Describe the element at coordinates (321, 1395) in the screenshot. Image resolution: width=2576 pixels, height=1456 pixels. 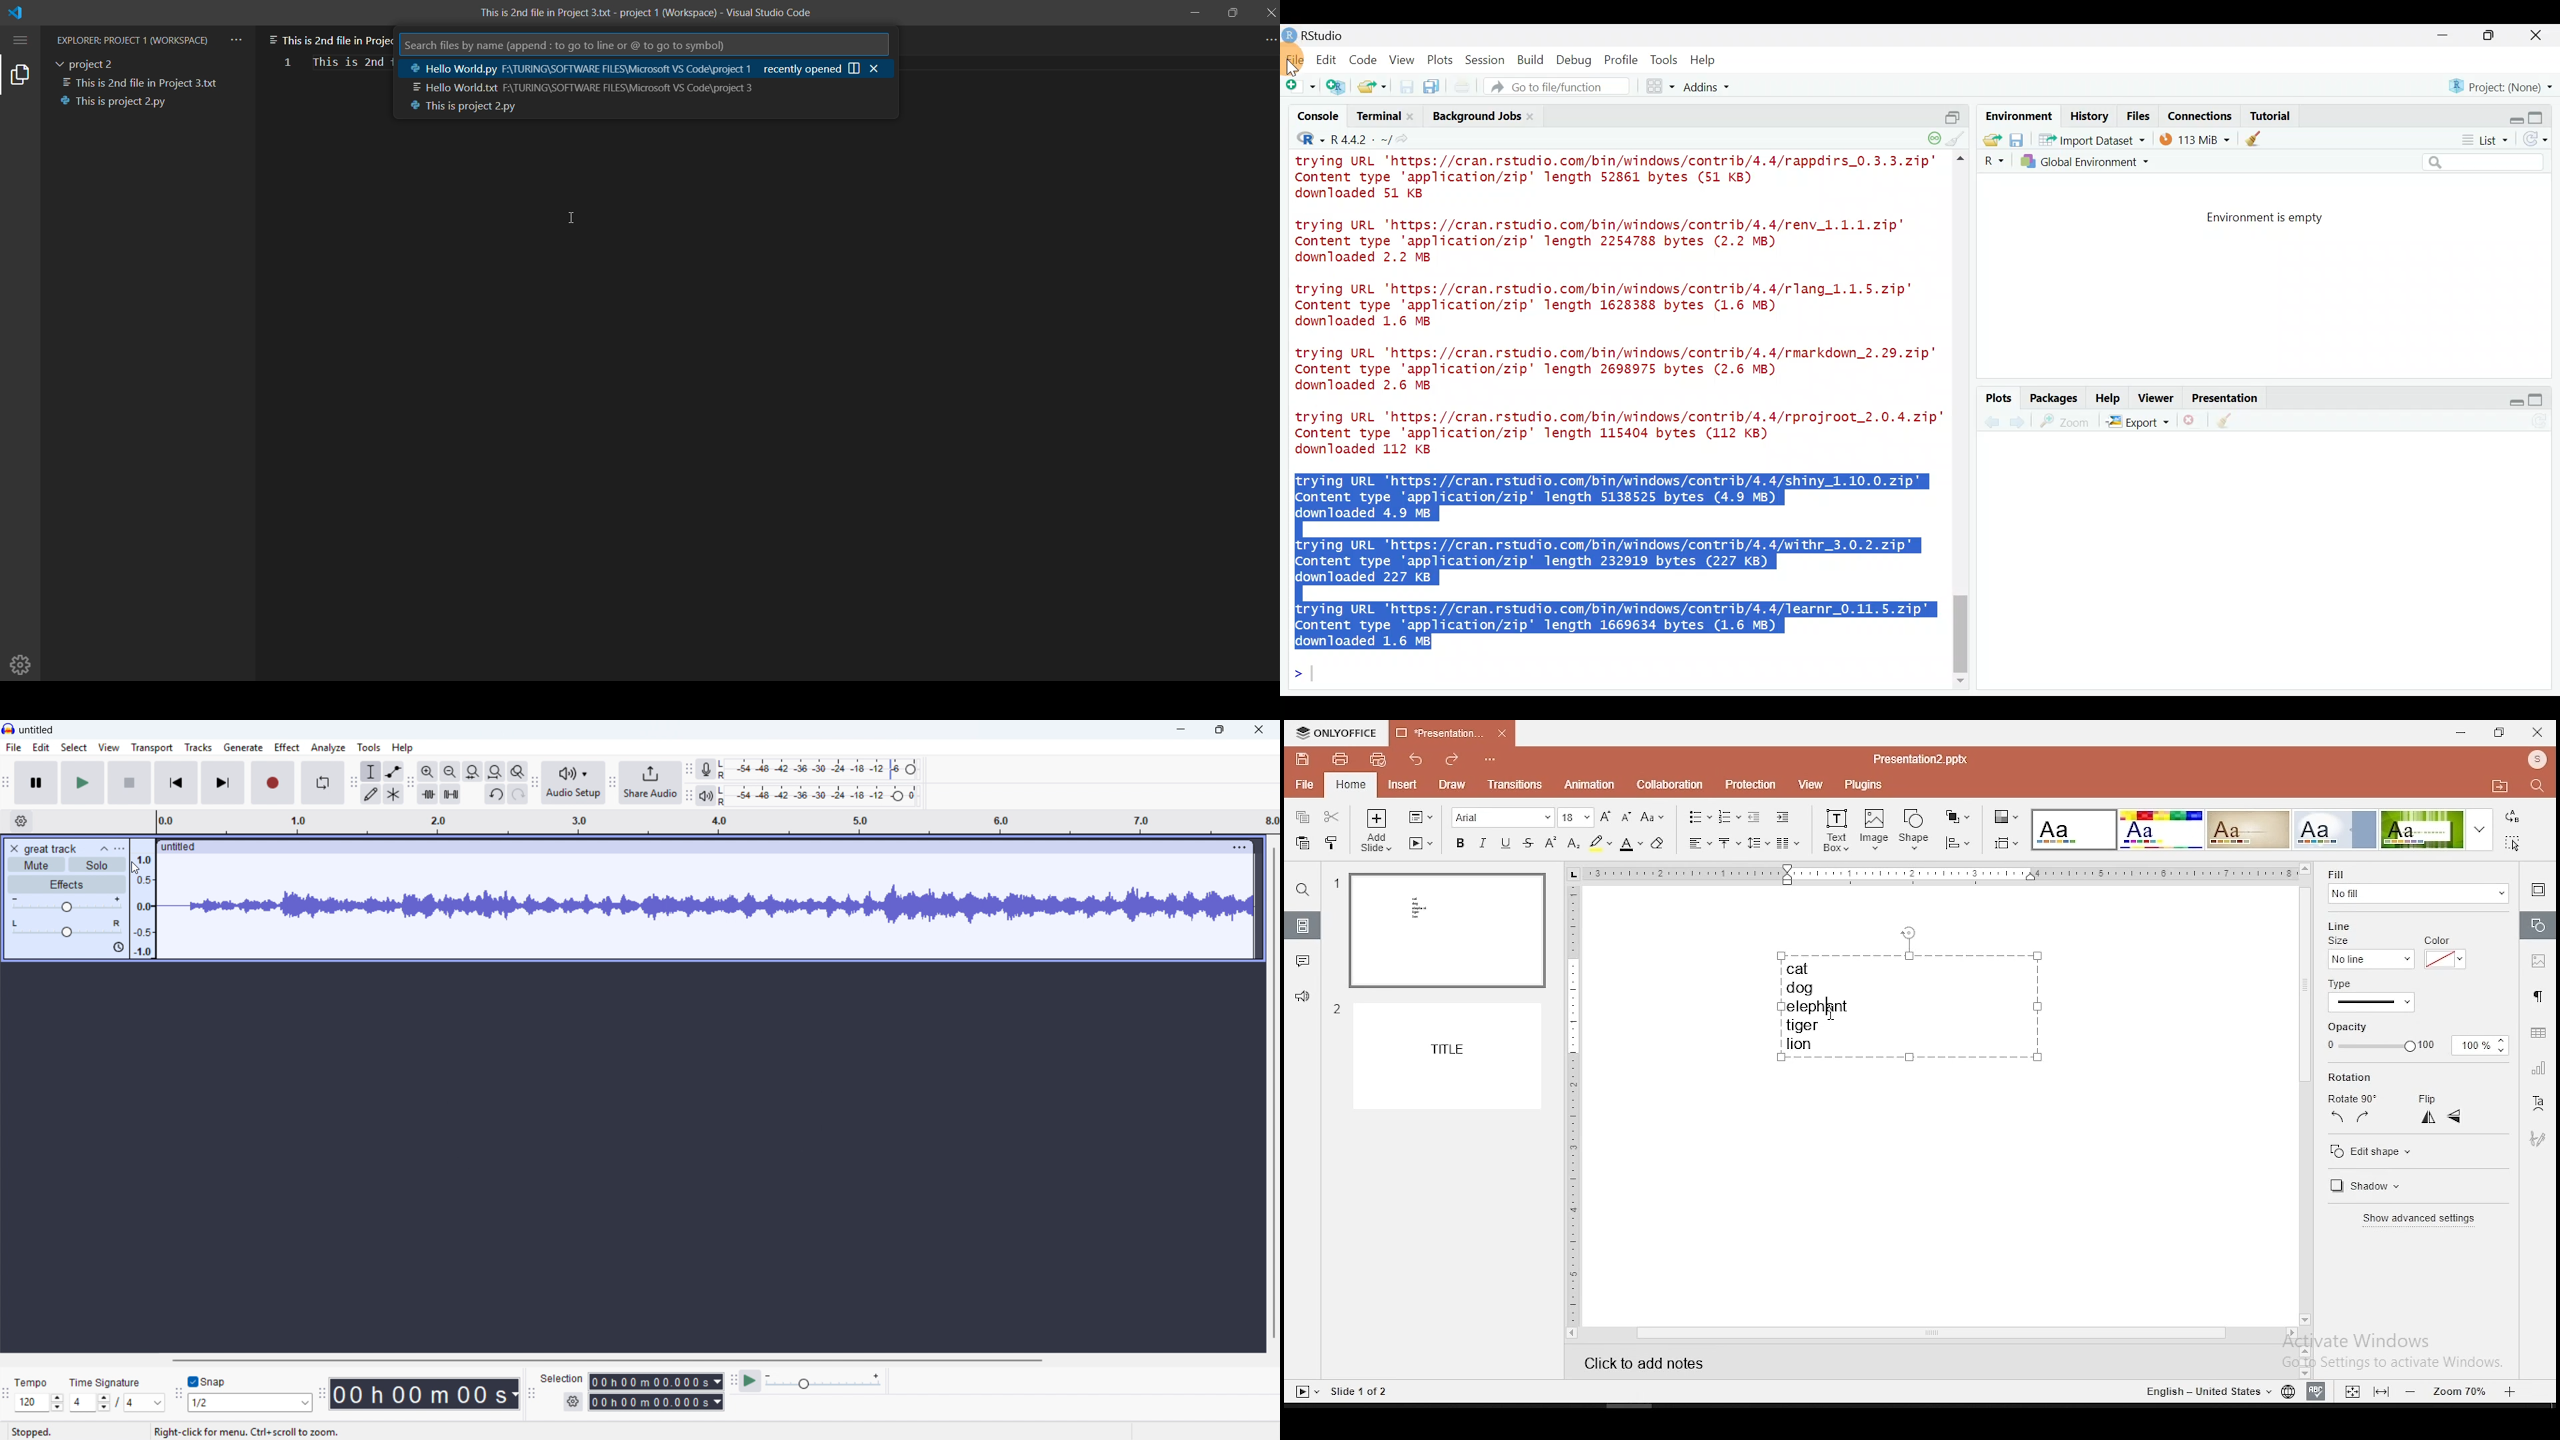
I see `Time toolbar ` at that location.